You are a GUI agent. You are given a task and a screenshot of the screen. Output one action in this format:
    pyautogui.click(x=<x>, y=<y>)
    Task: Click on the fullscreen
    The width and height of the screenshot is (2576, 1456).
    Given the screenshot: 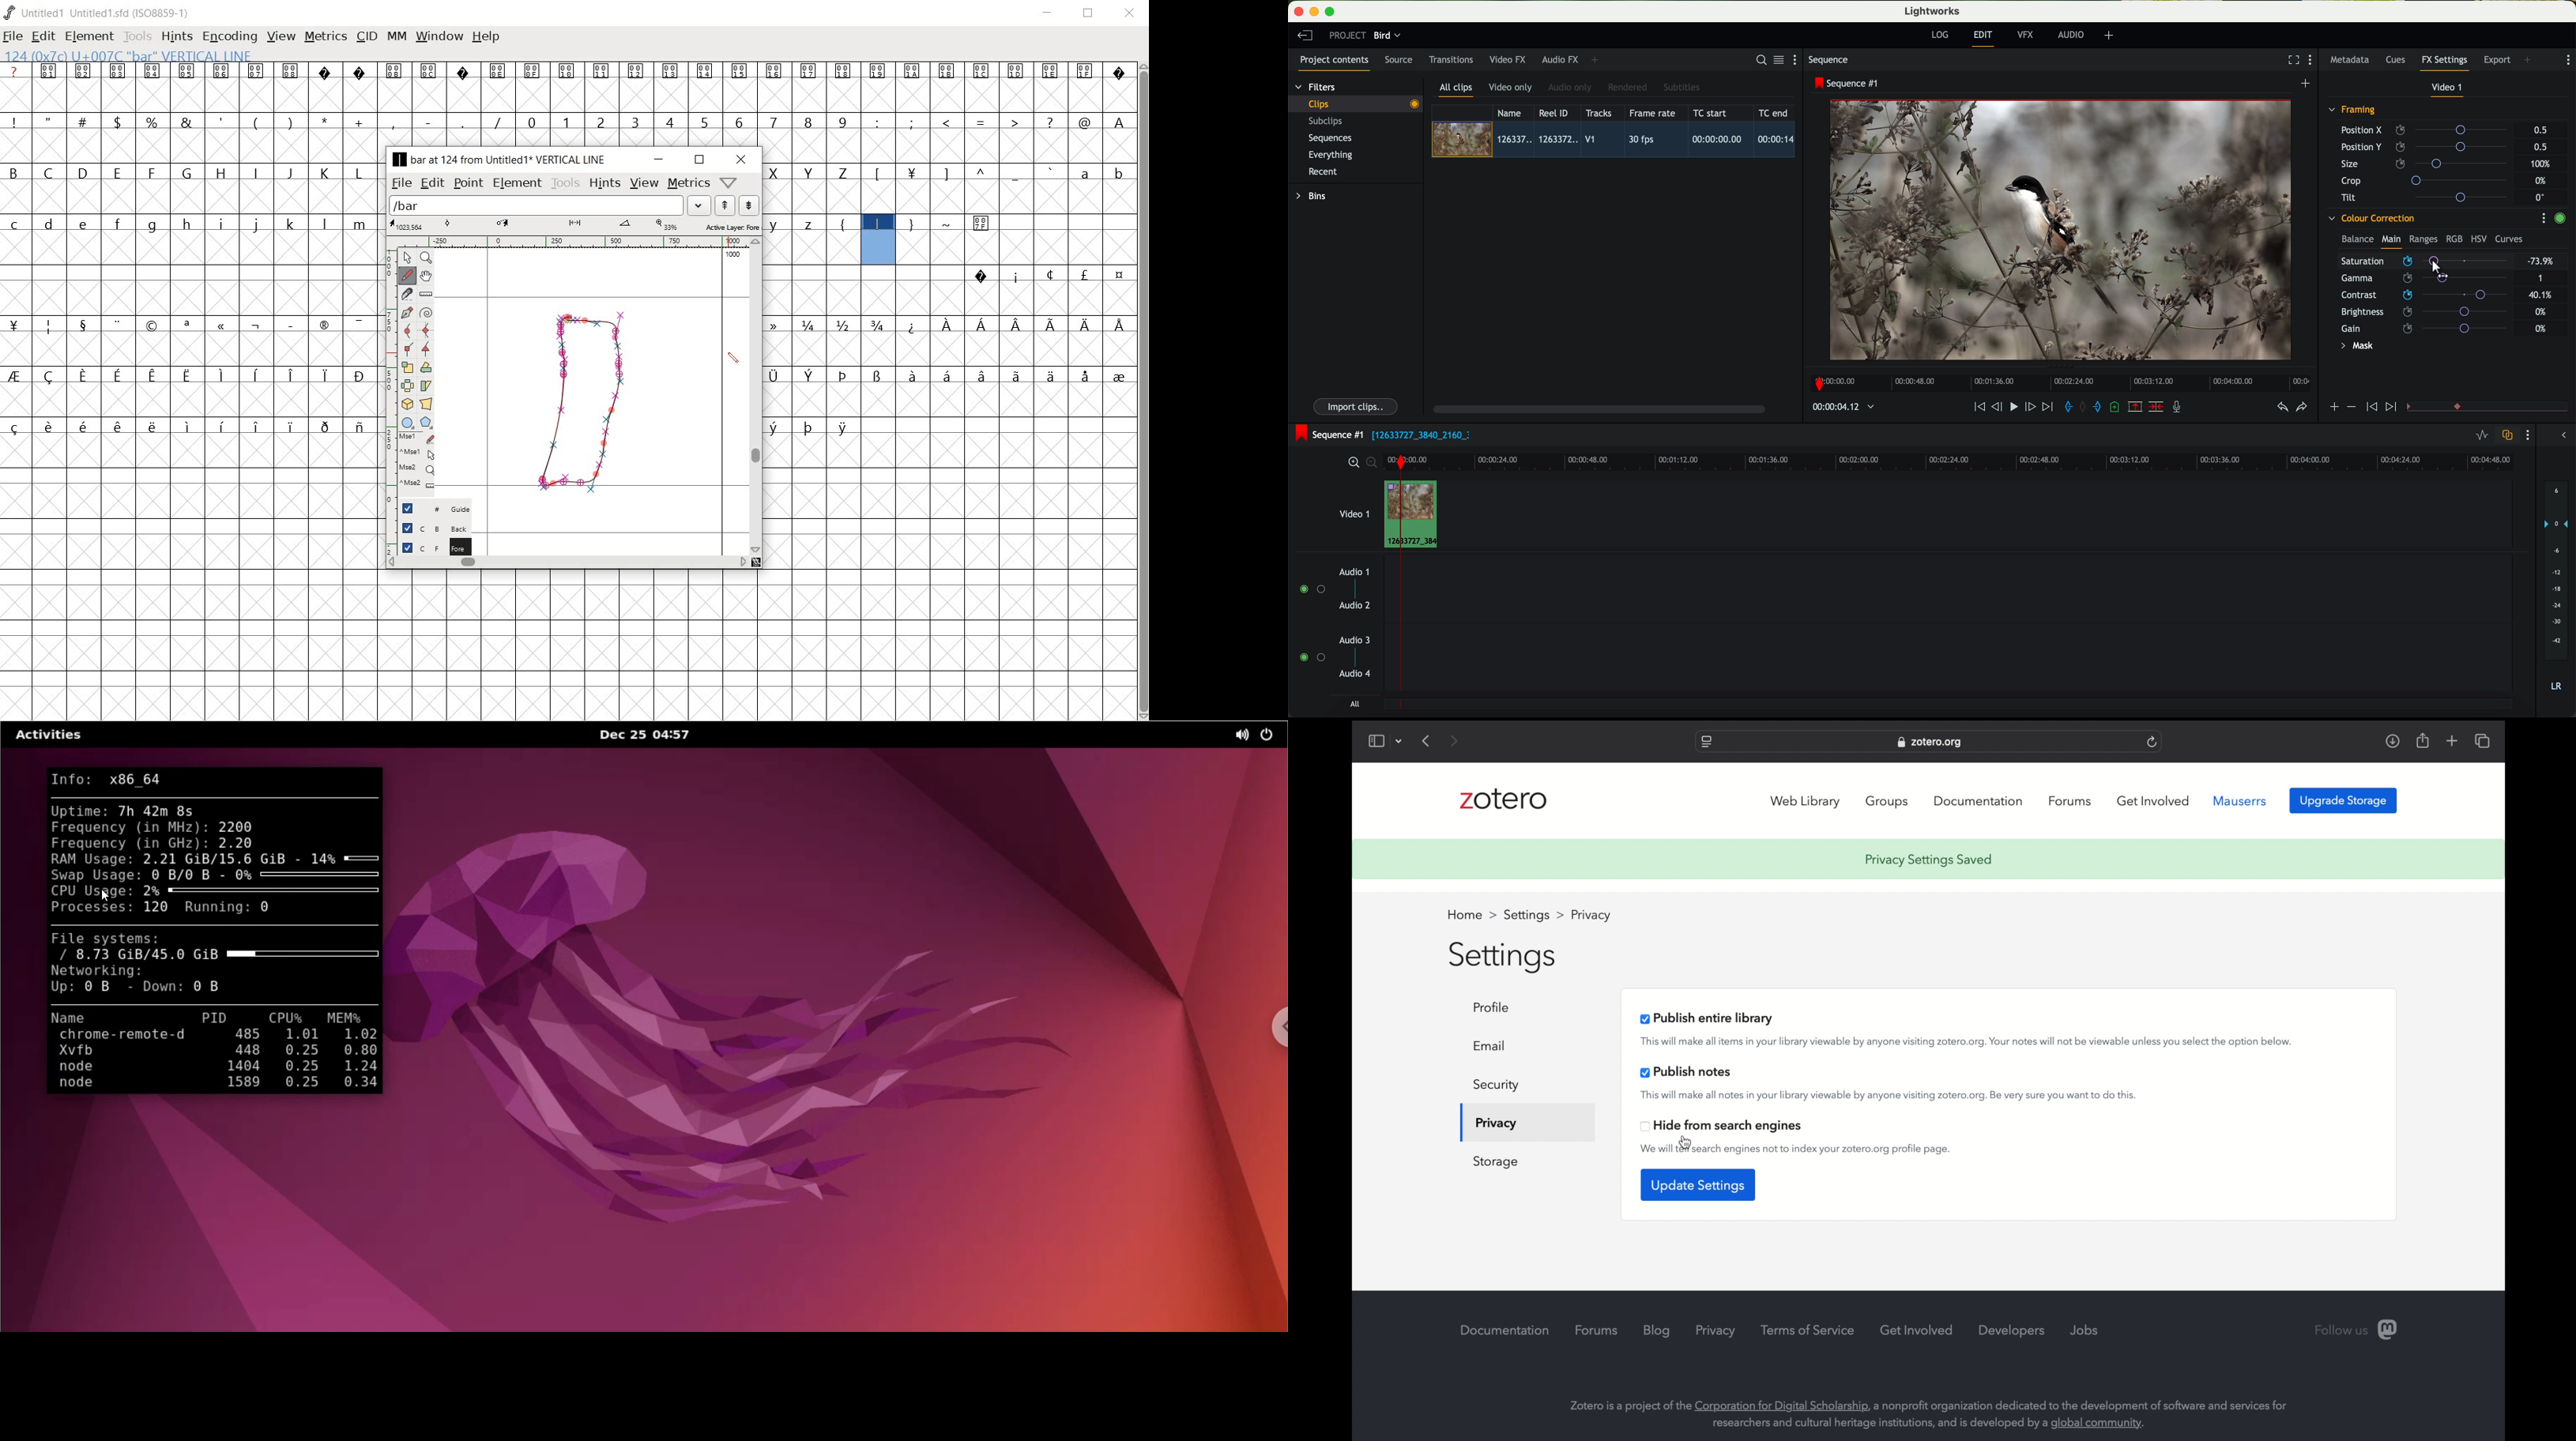 What is the action you would take?
    pyautogui.click(x=2291, y=59)
    